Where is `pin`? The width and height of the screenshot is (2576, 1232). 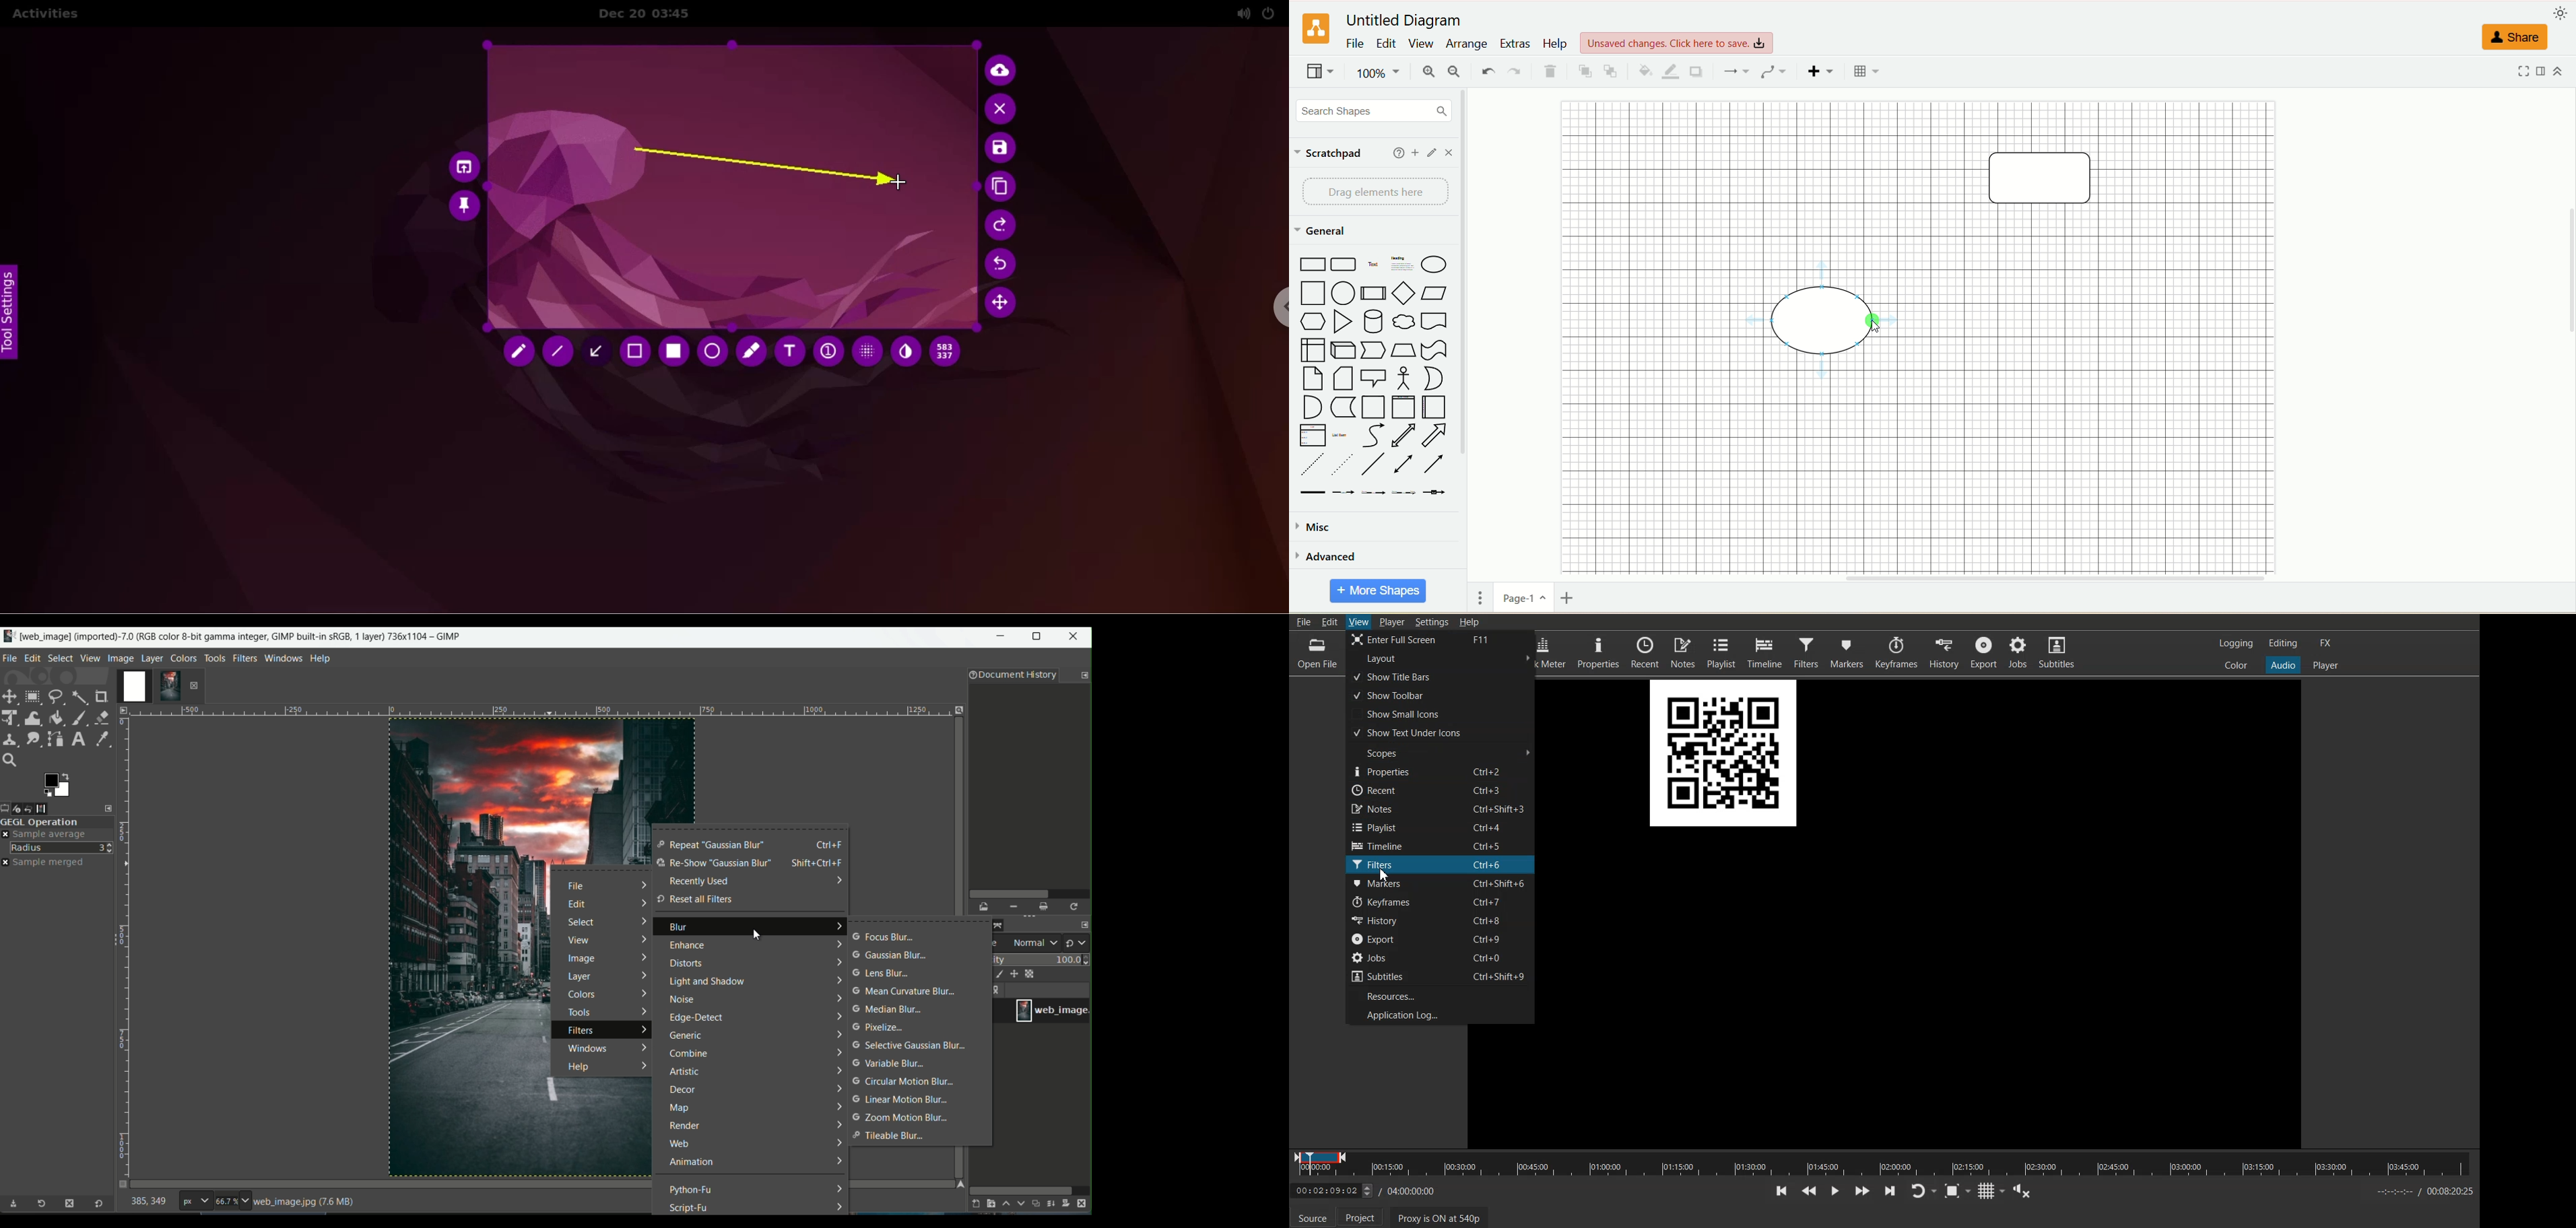
pin is located at coordinates (465, 205).